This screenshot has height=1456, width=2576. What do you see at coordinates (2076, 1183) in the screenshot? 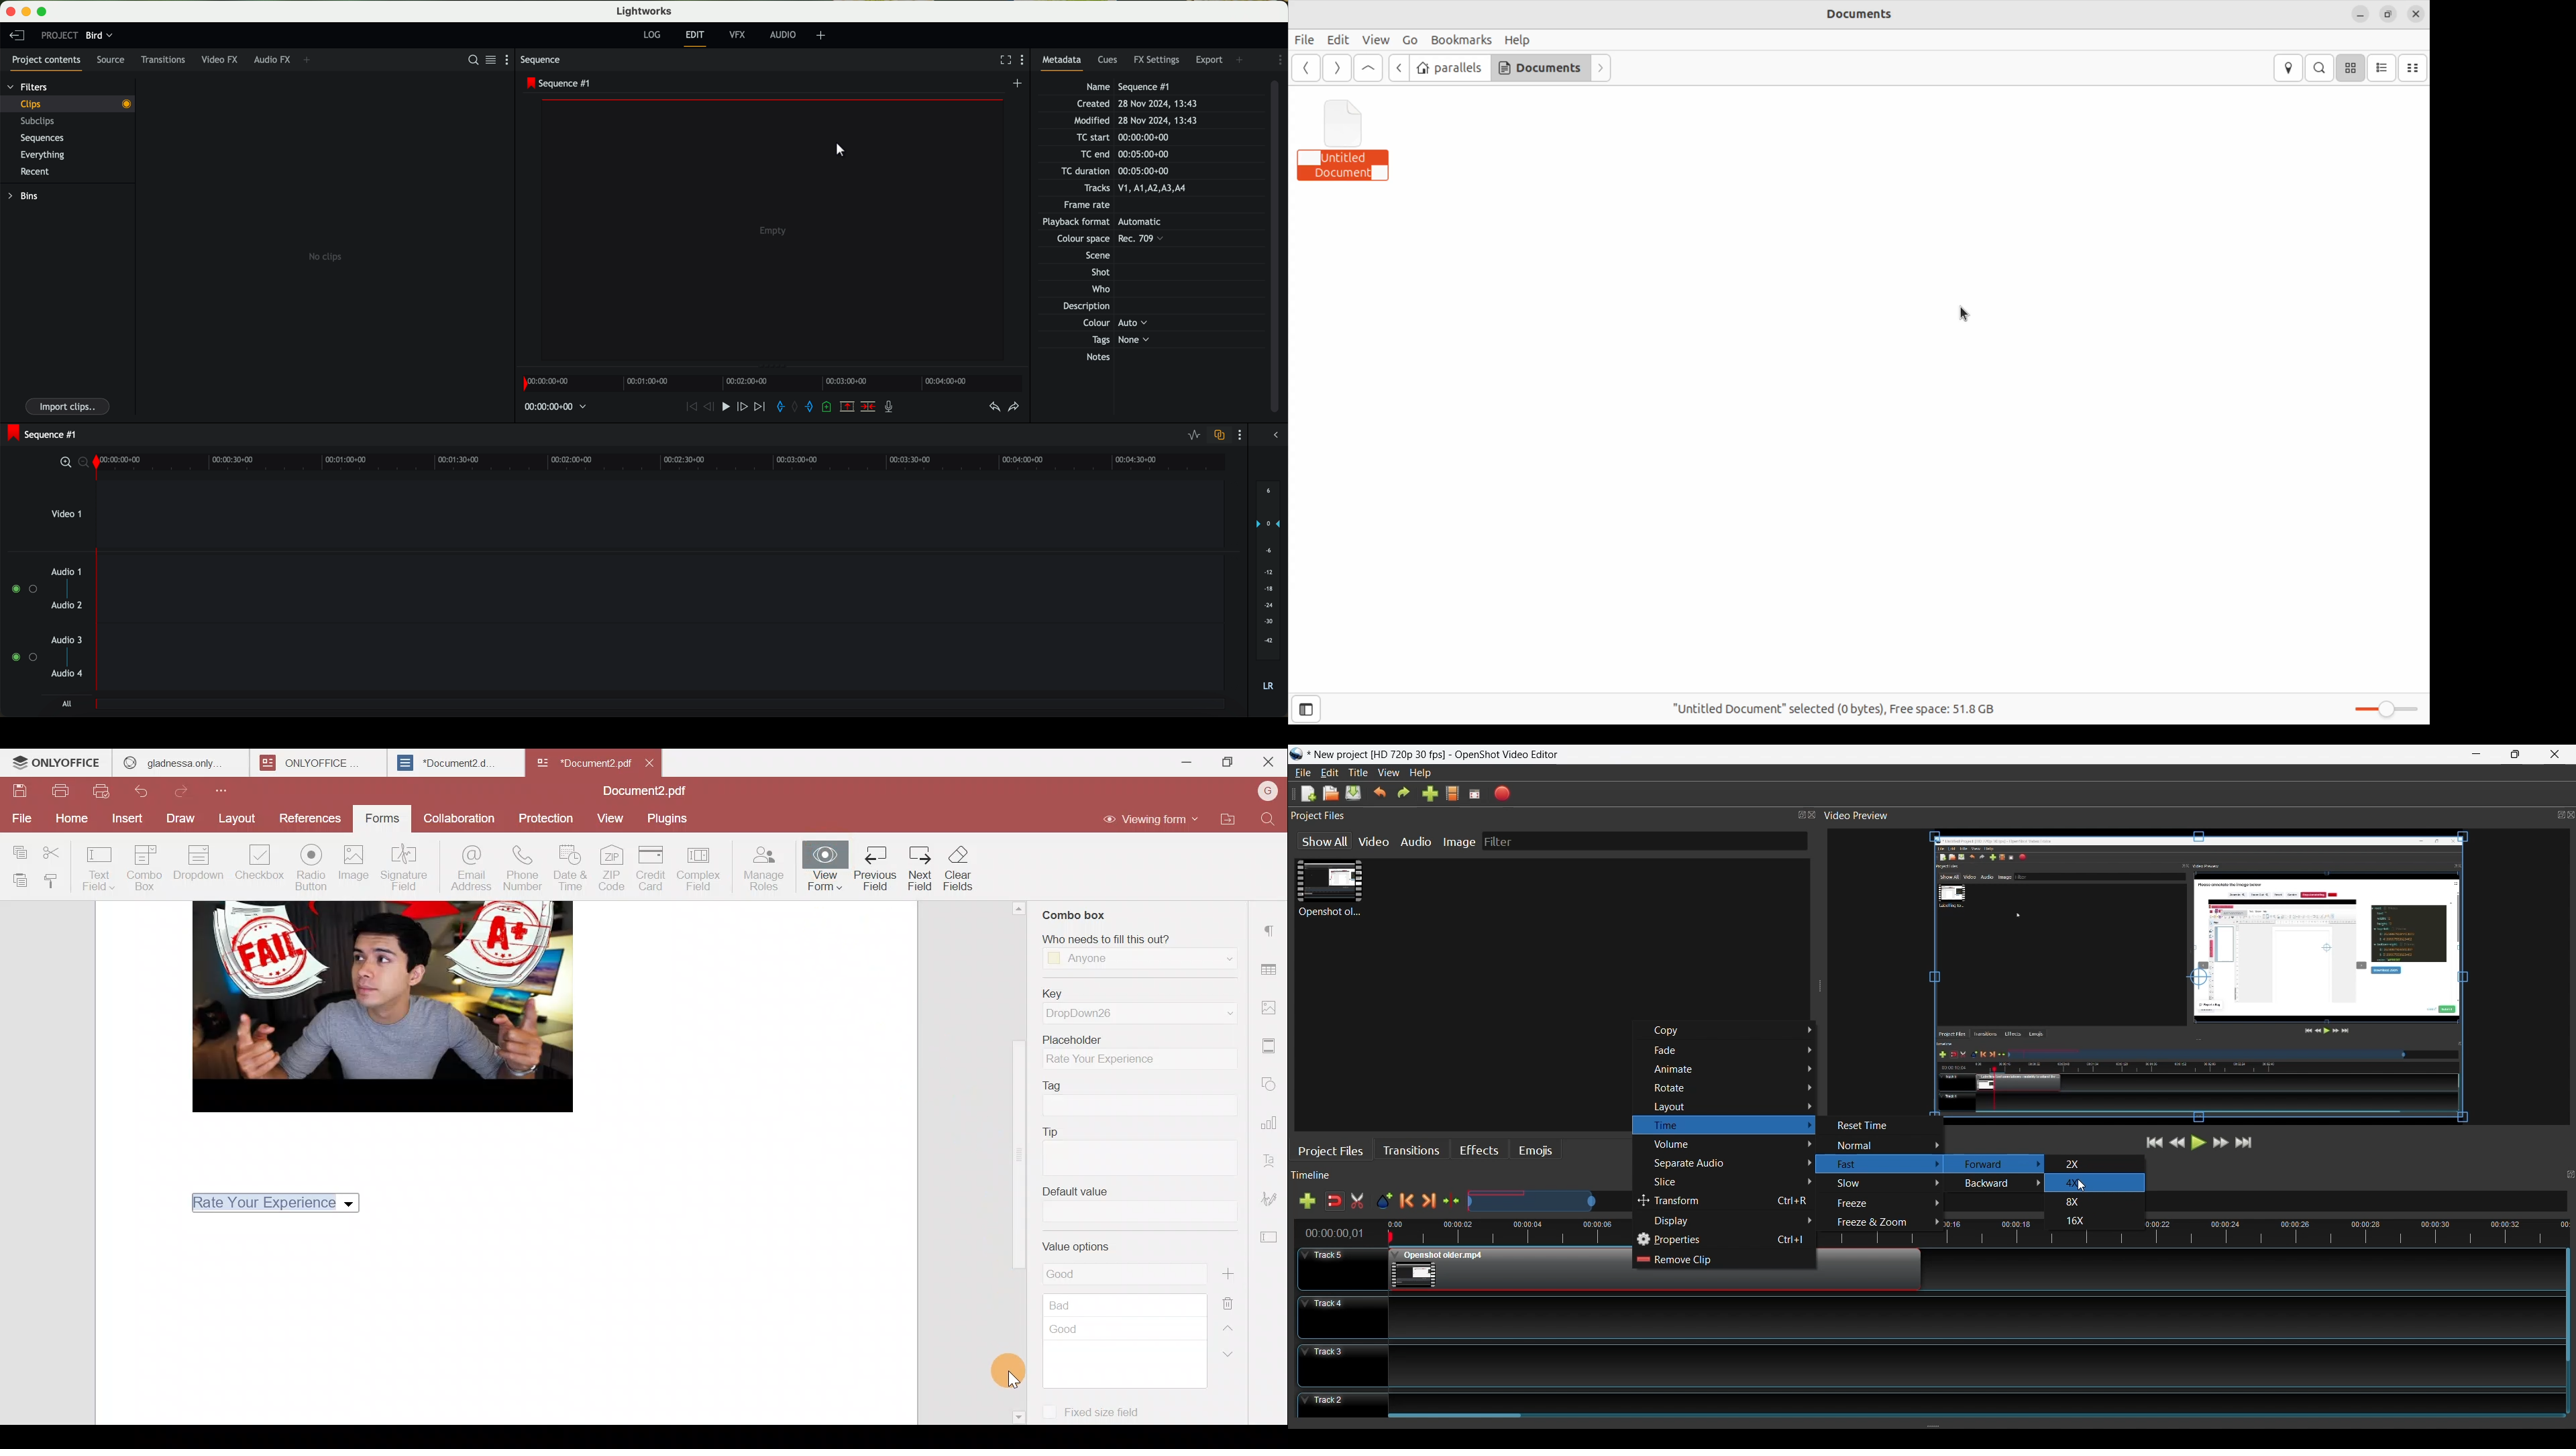
I see `4X` at bounding box center [2076, 1183].